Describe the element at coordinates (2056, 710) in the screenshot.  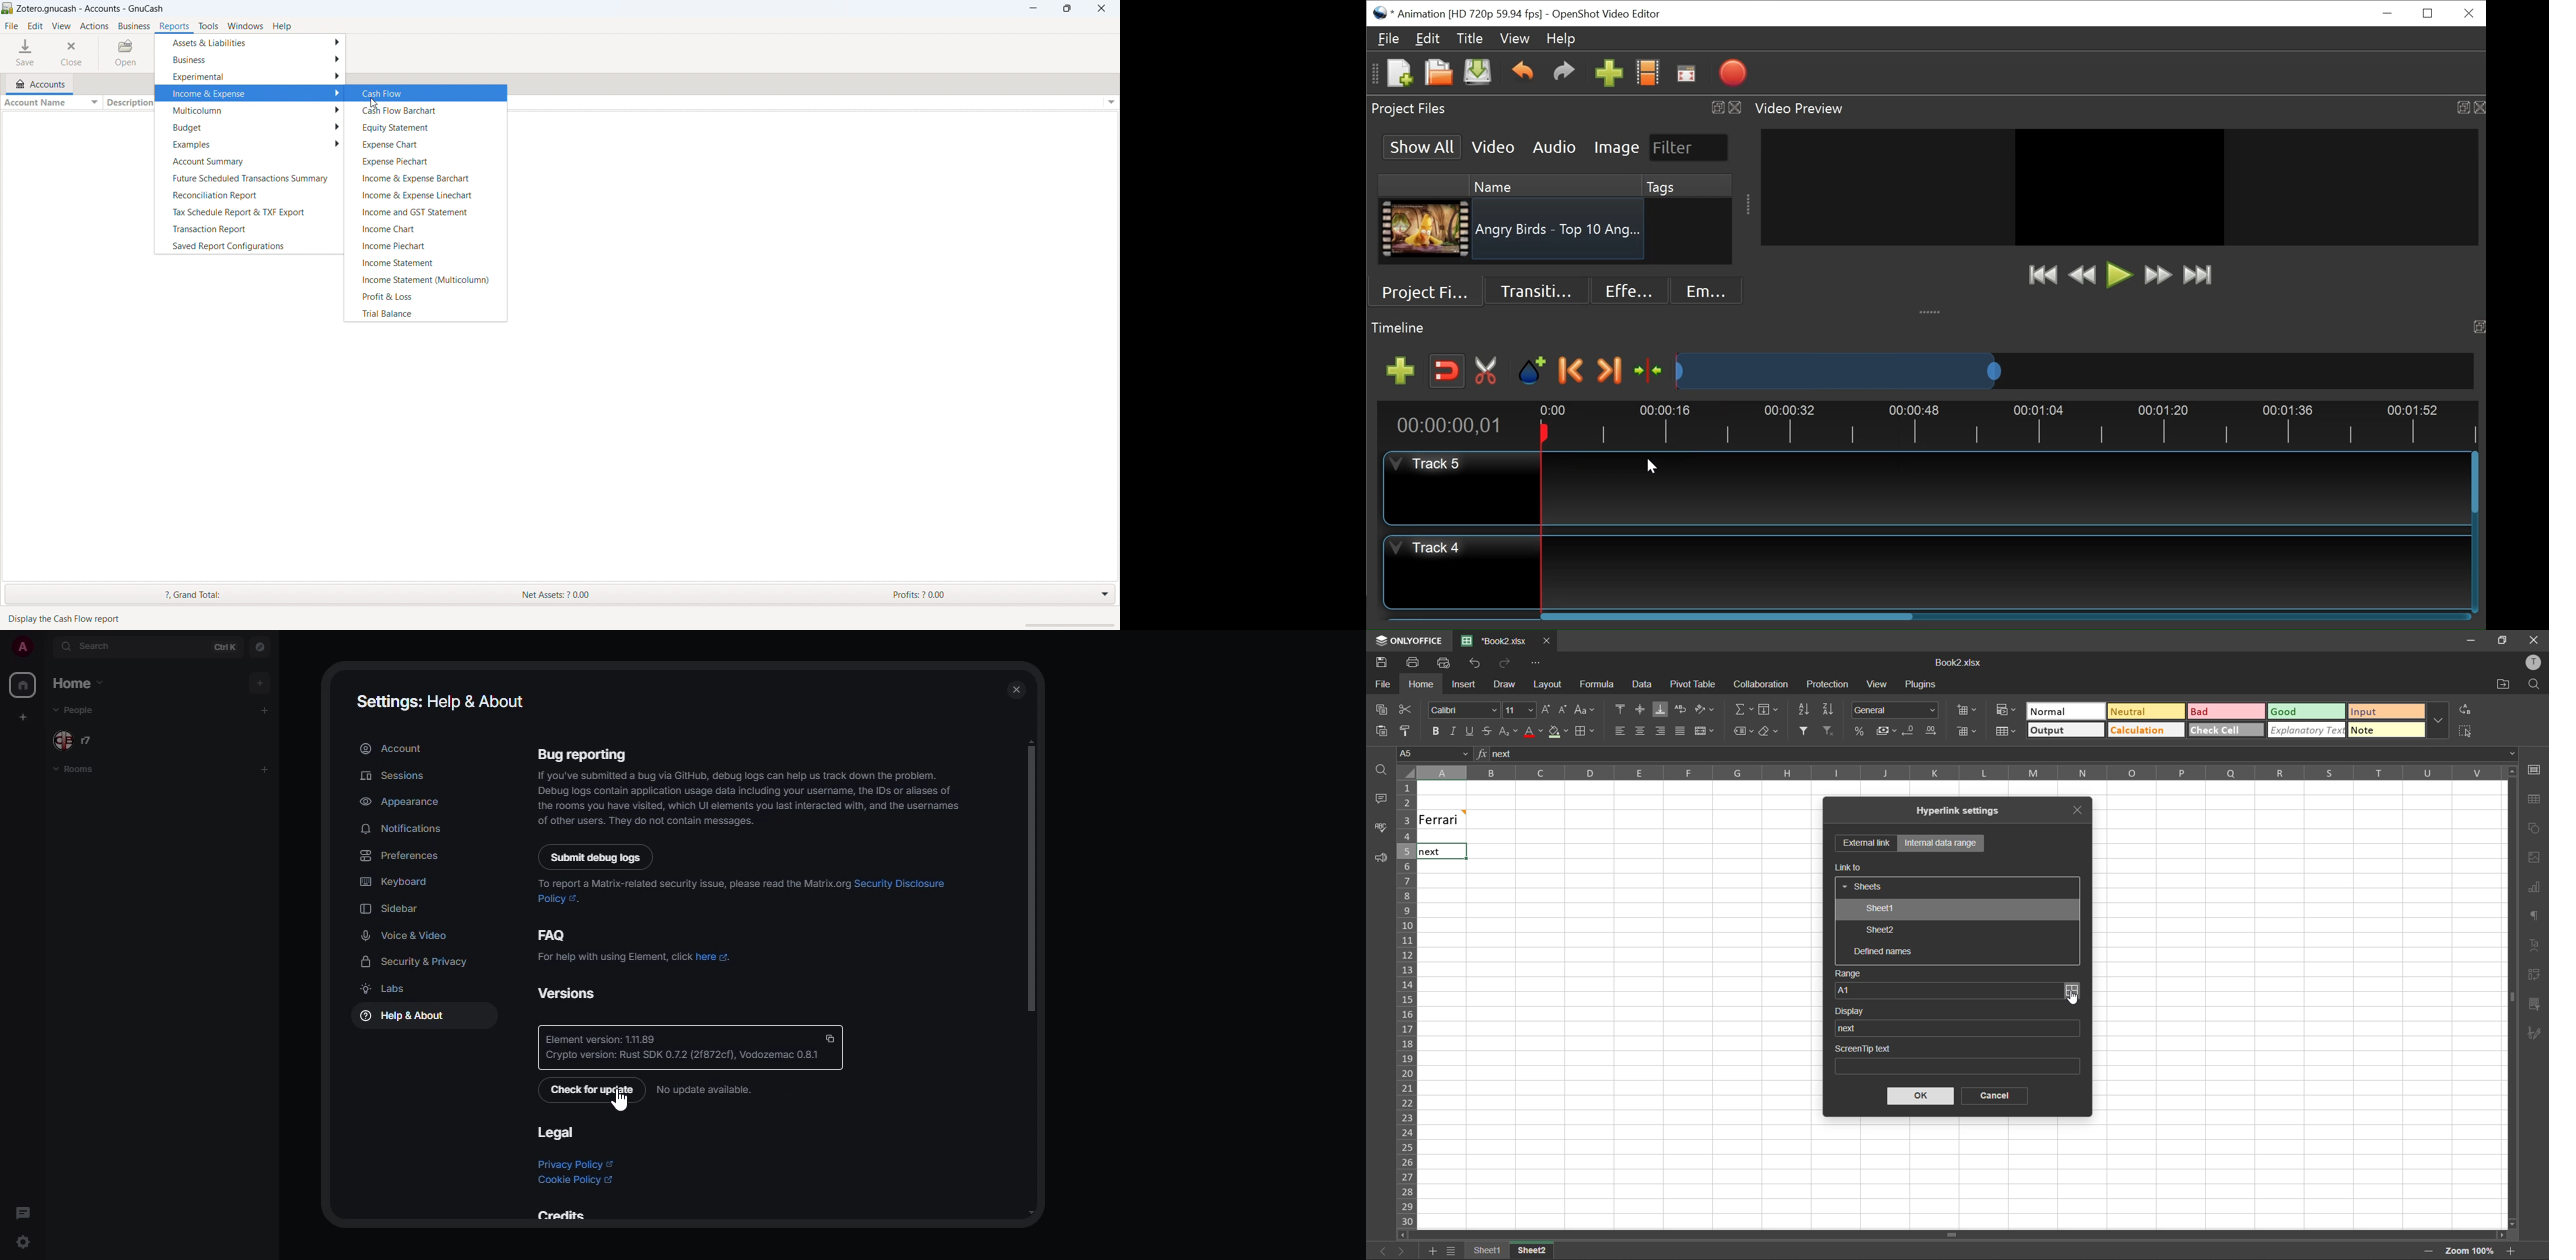
I see `normal` at that location.